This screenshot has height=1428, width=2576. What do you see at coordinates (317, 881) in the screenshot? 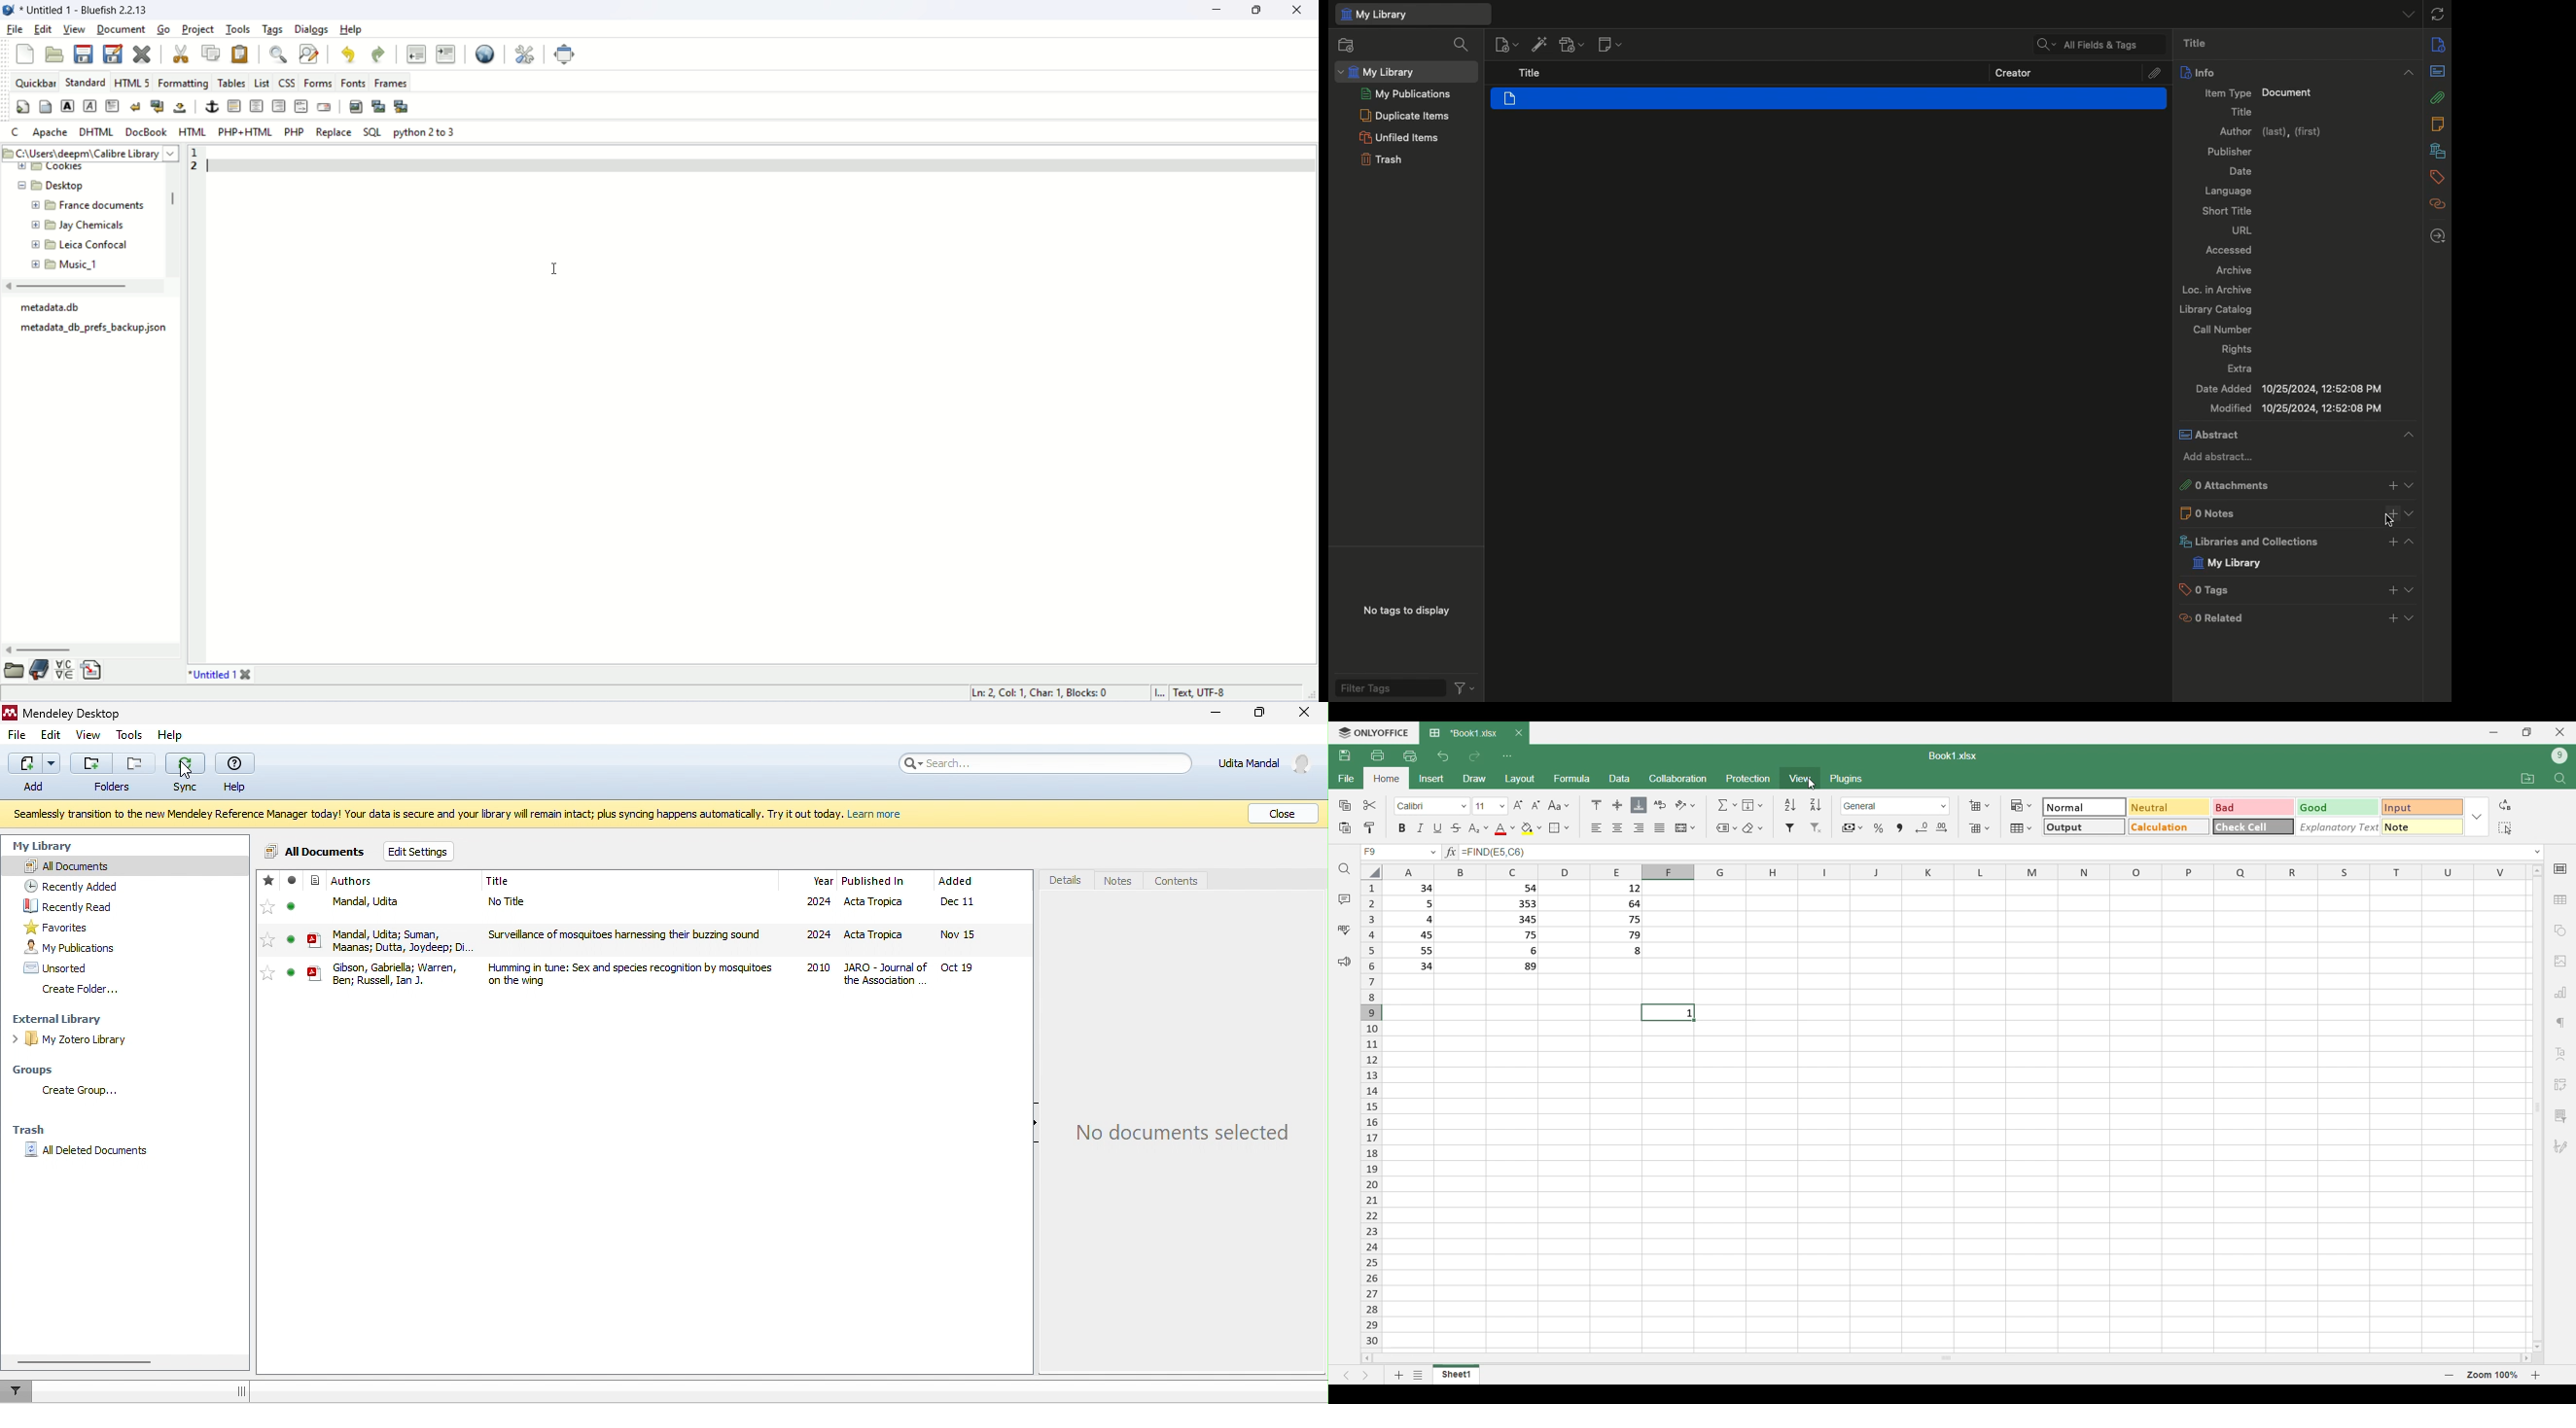
I see `icon` at bounding box center [317, 881].